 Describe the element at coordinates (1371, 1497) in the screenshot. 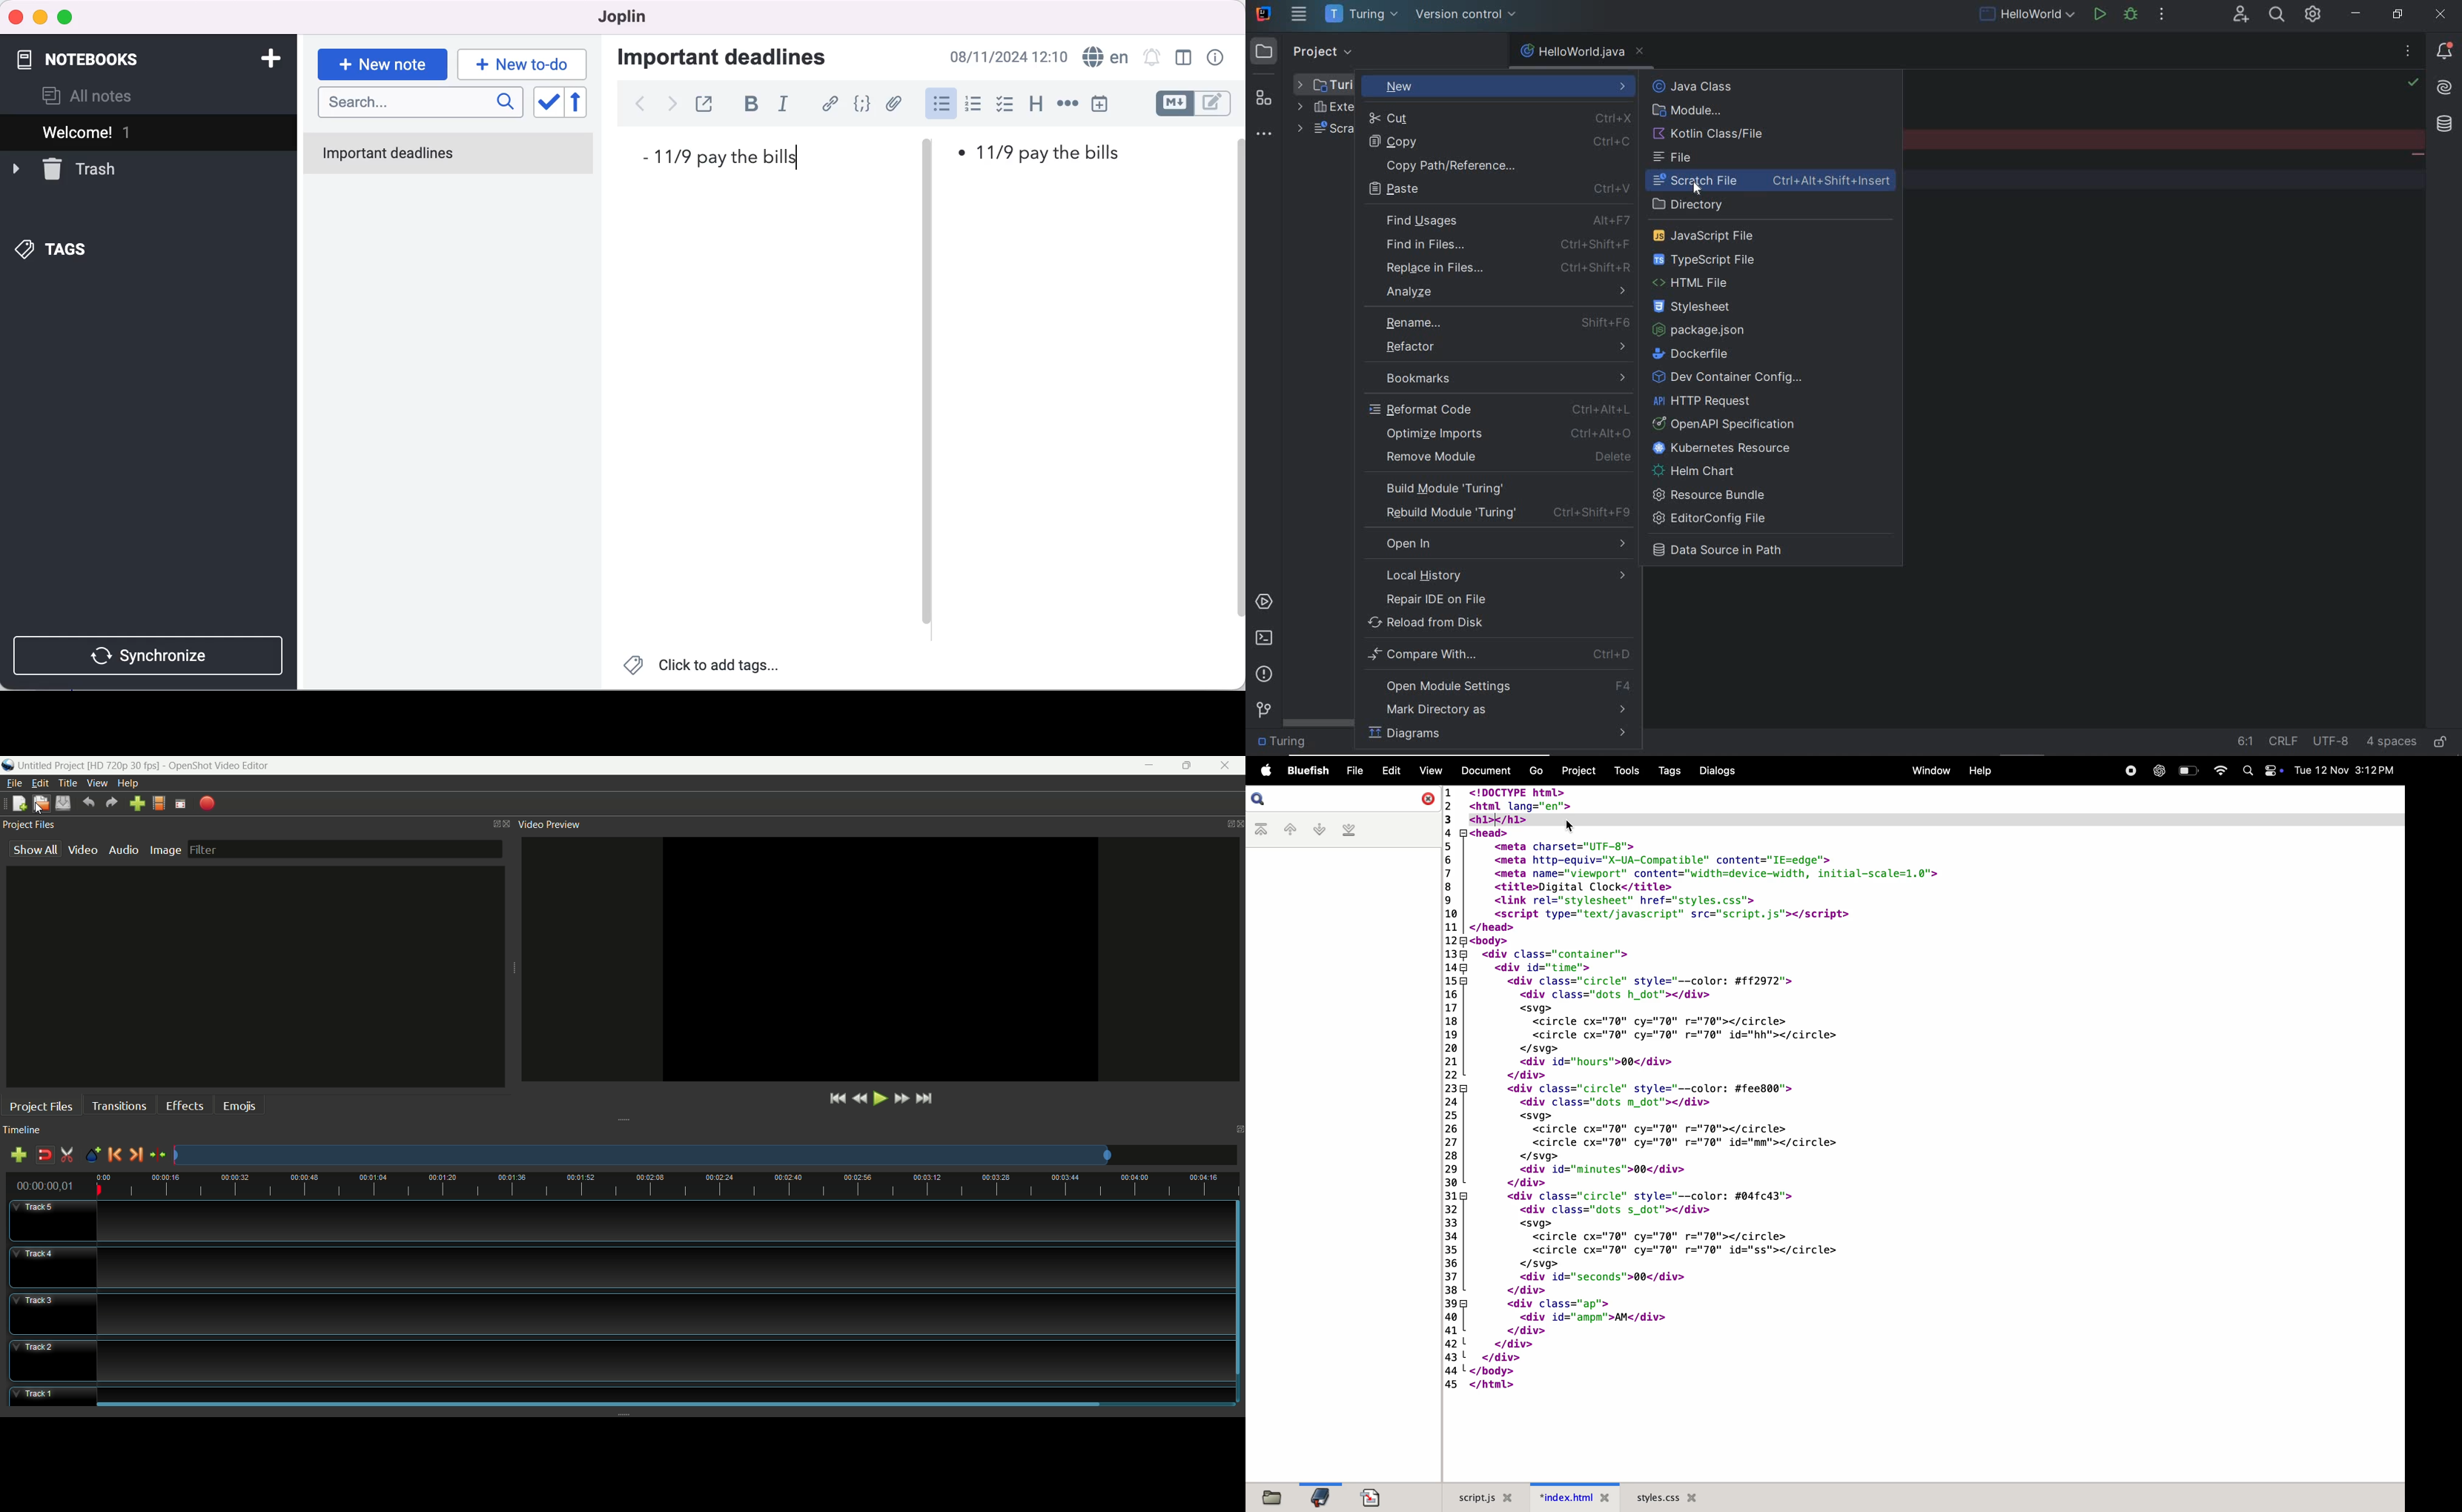

I see `document` at that location.